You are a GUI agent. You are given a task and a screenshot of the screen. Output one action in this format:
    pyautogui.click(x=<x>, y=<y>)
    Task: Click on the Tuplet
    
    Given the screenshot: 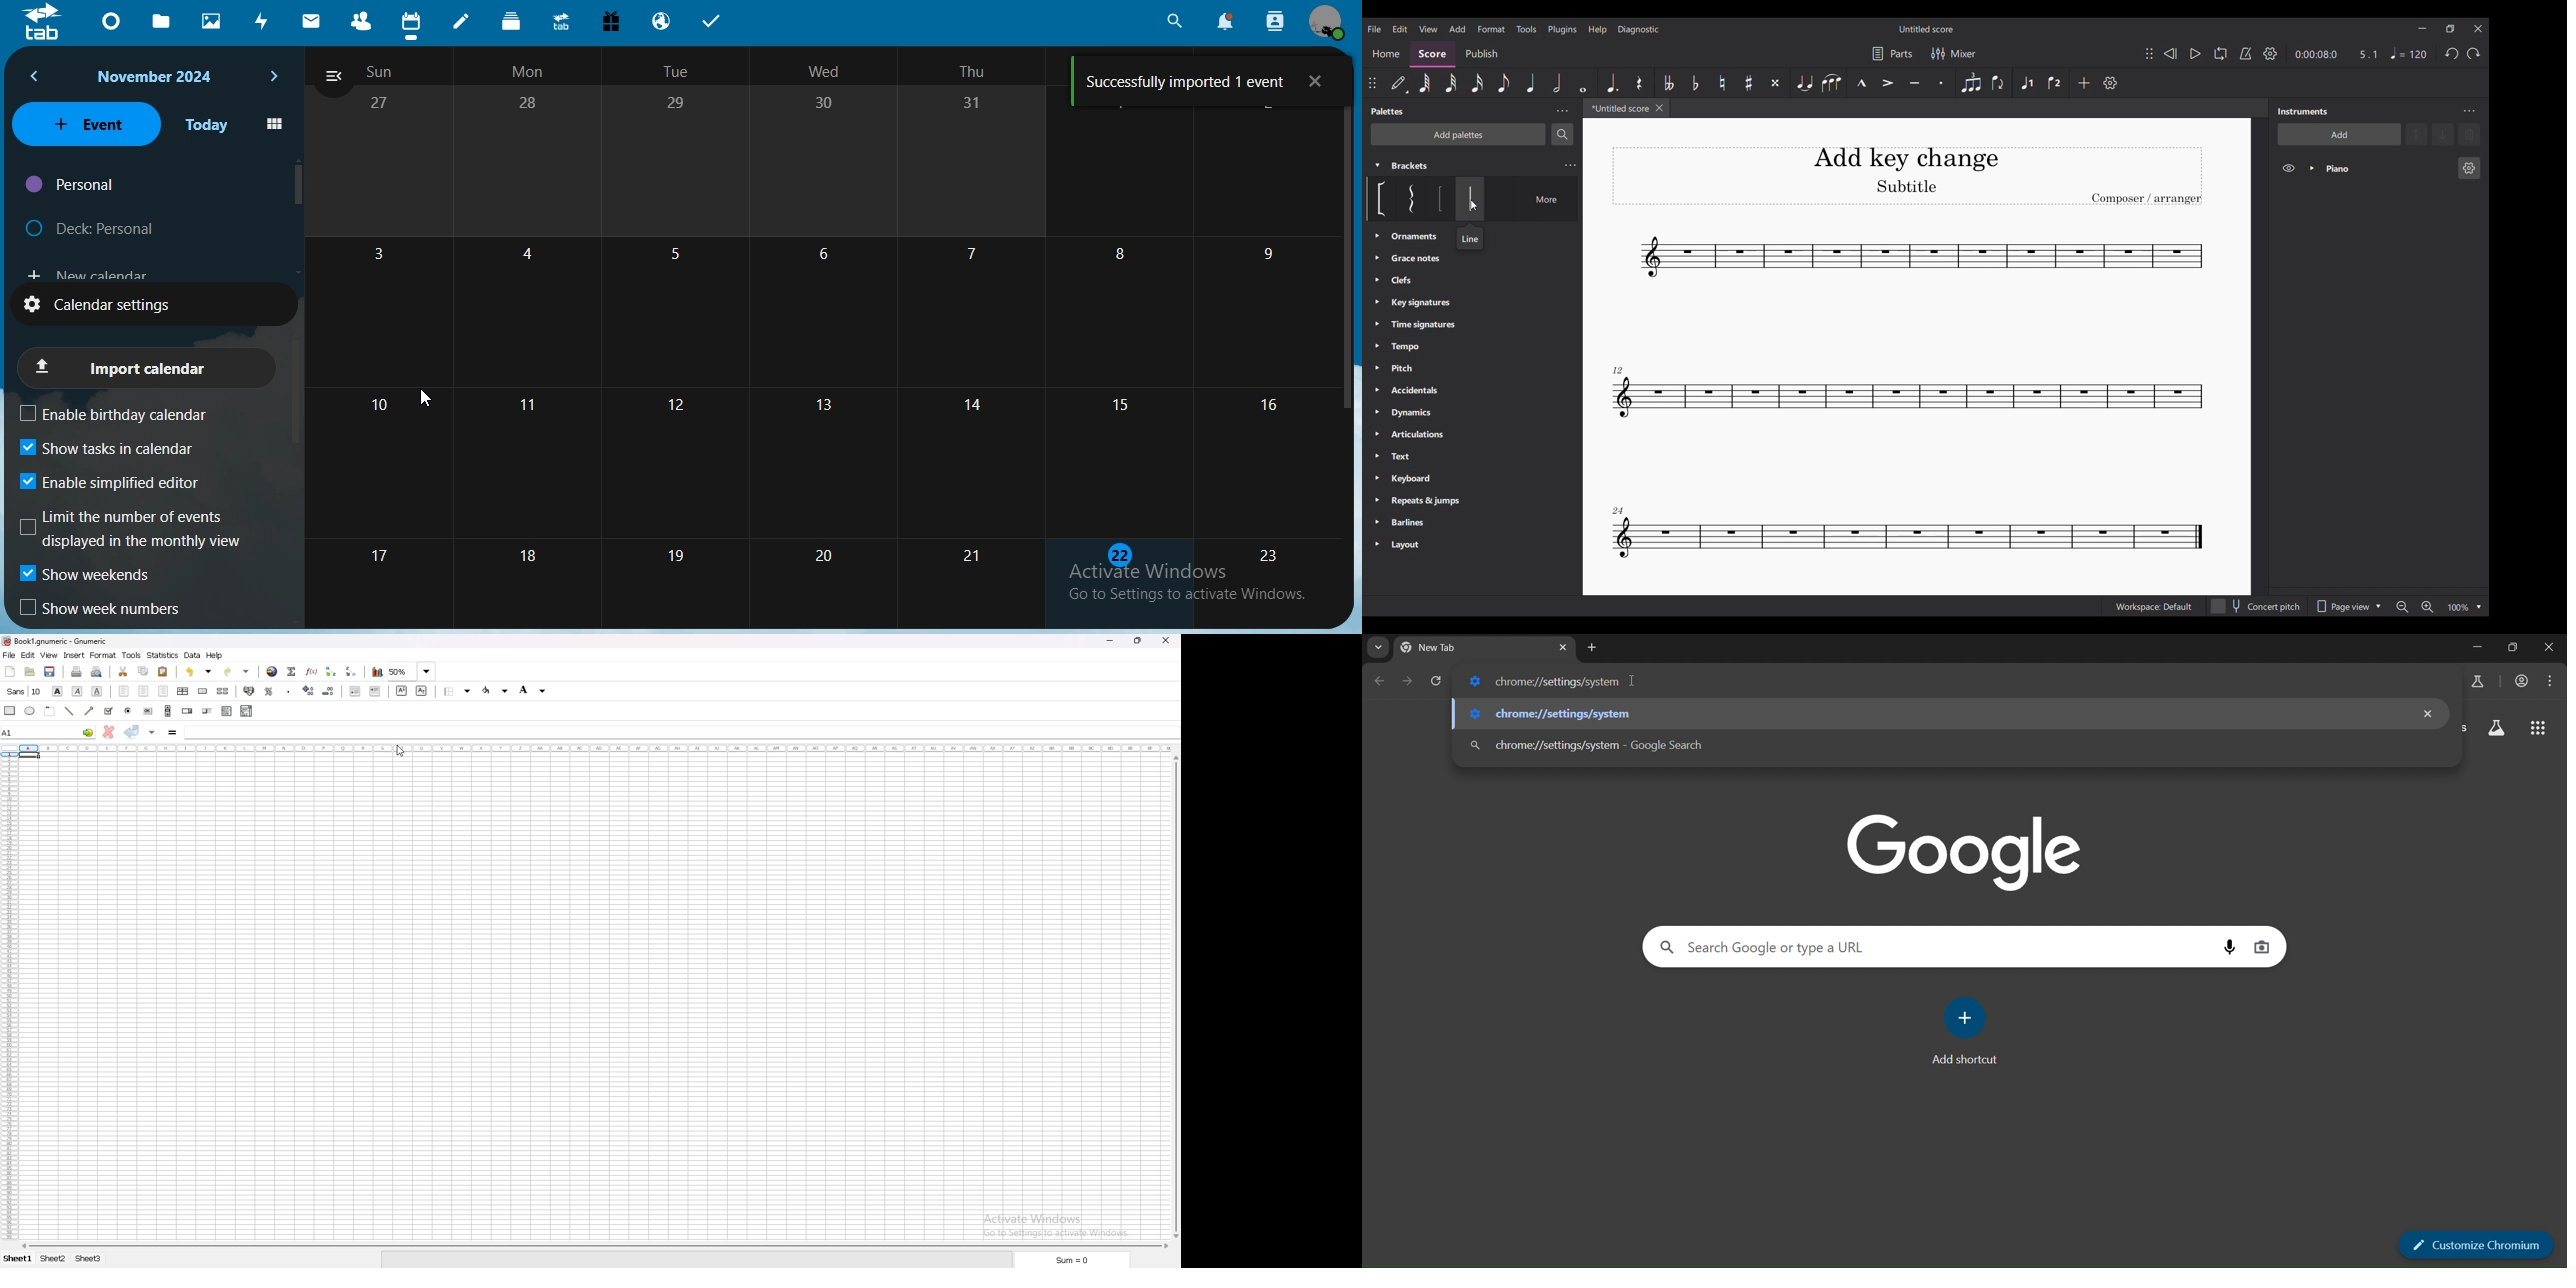 What is the action you would take?
    pyautogui.click(x=1971, y=83)
    